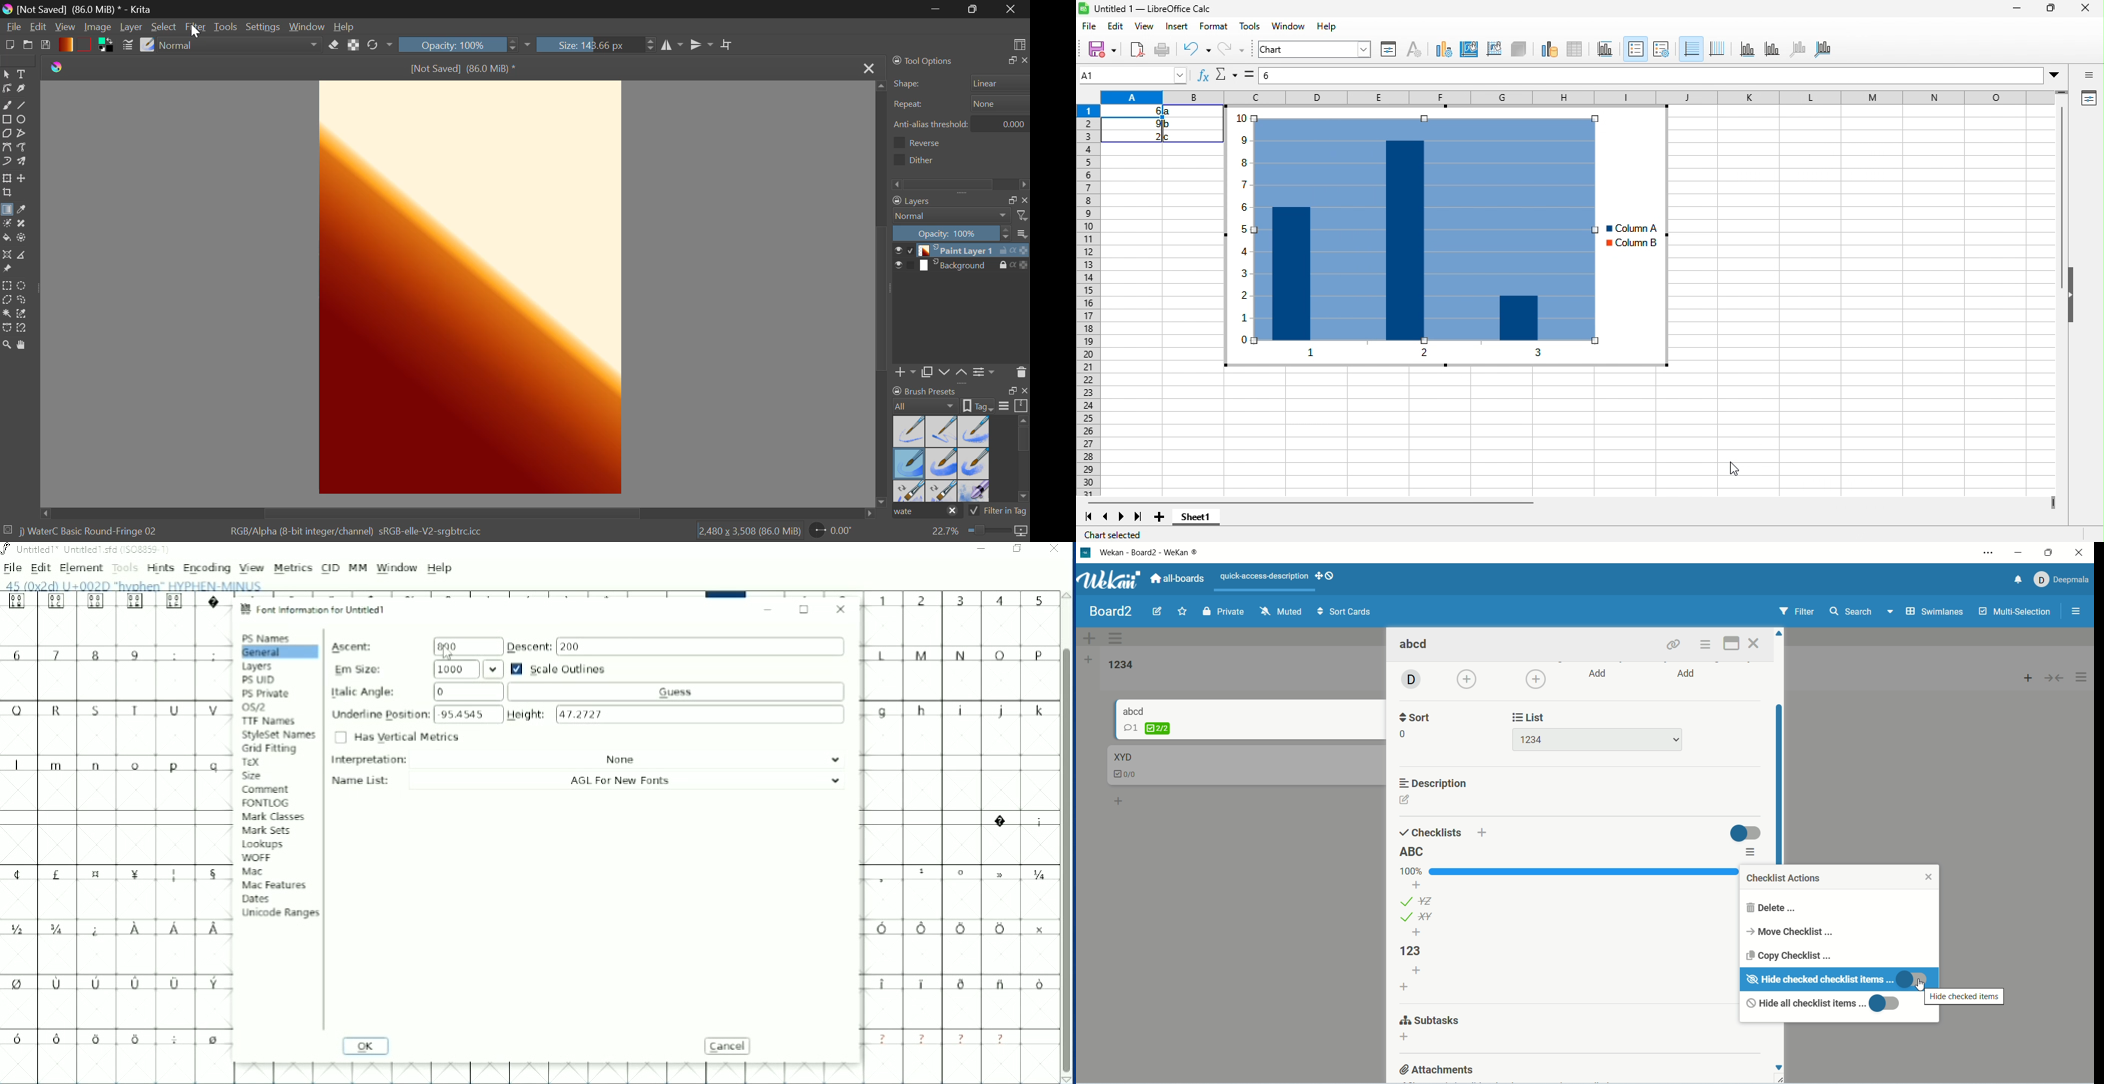 This screenshot has height=1092, width=2128. I want to click on new sheet, so click(1161, 519).